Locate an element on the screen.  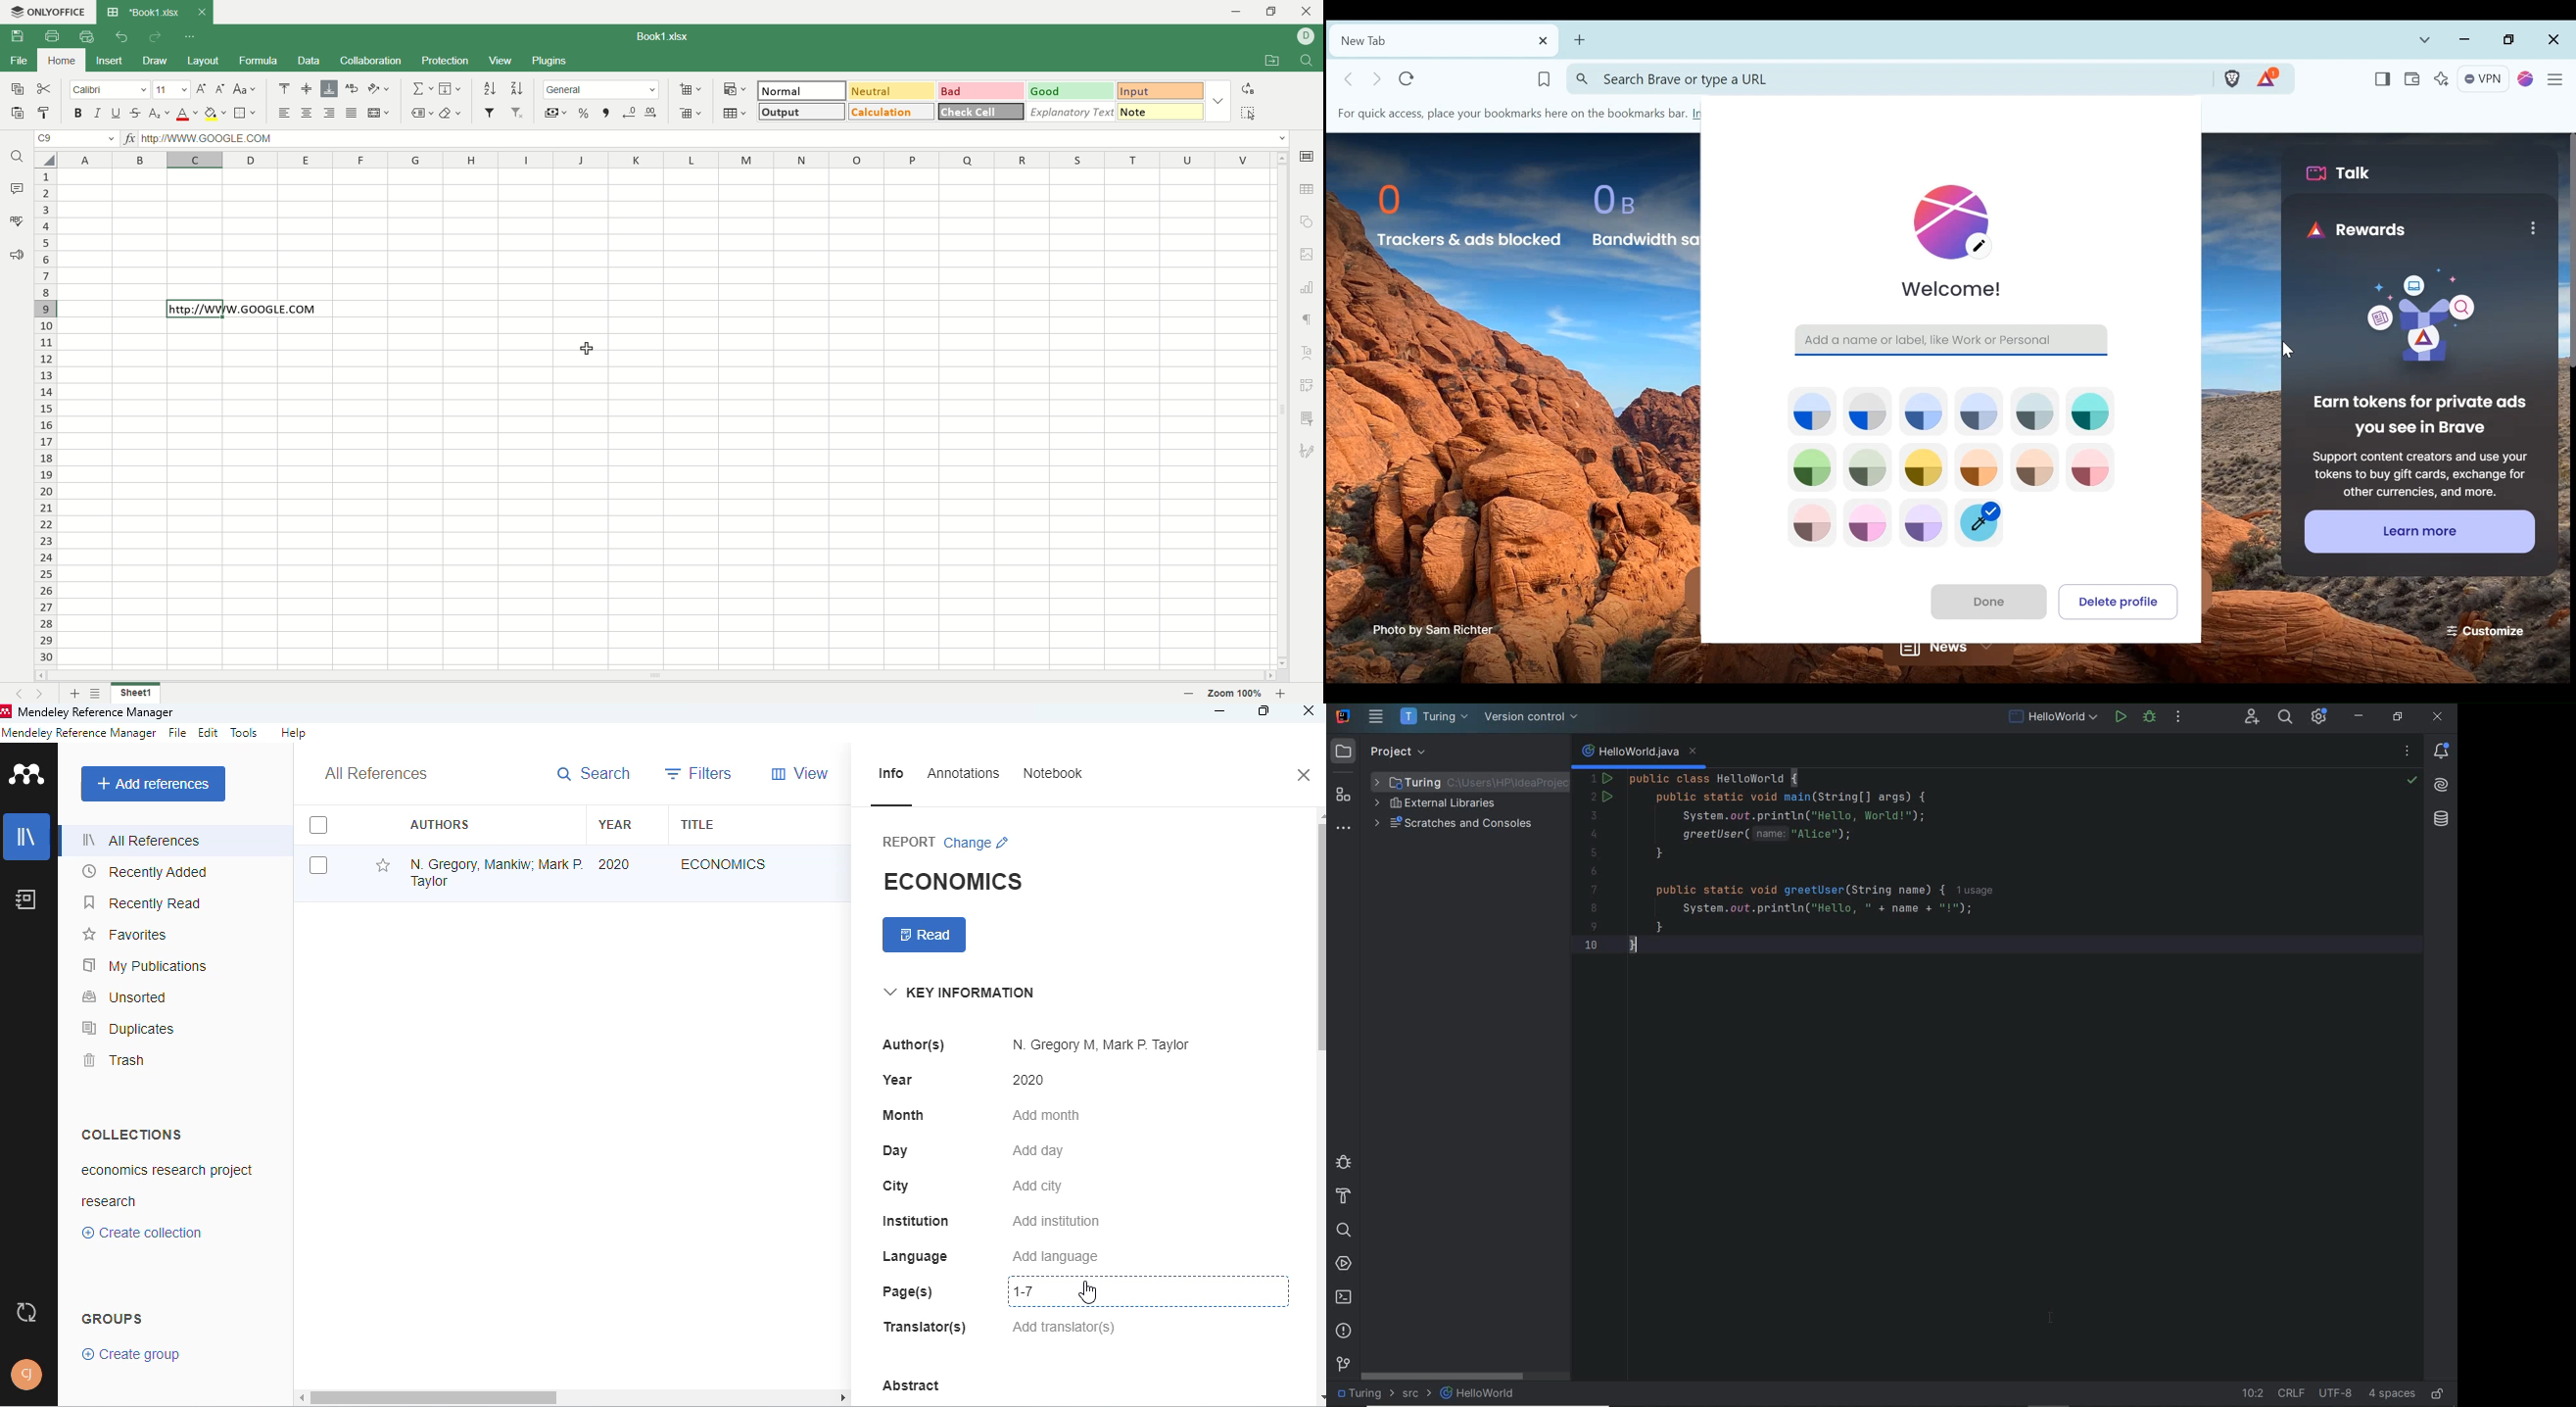
sheet tab is located at coordinates (141, 12).